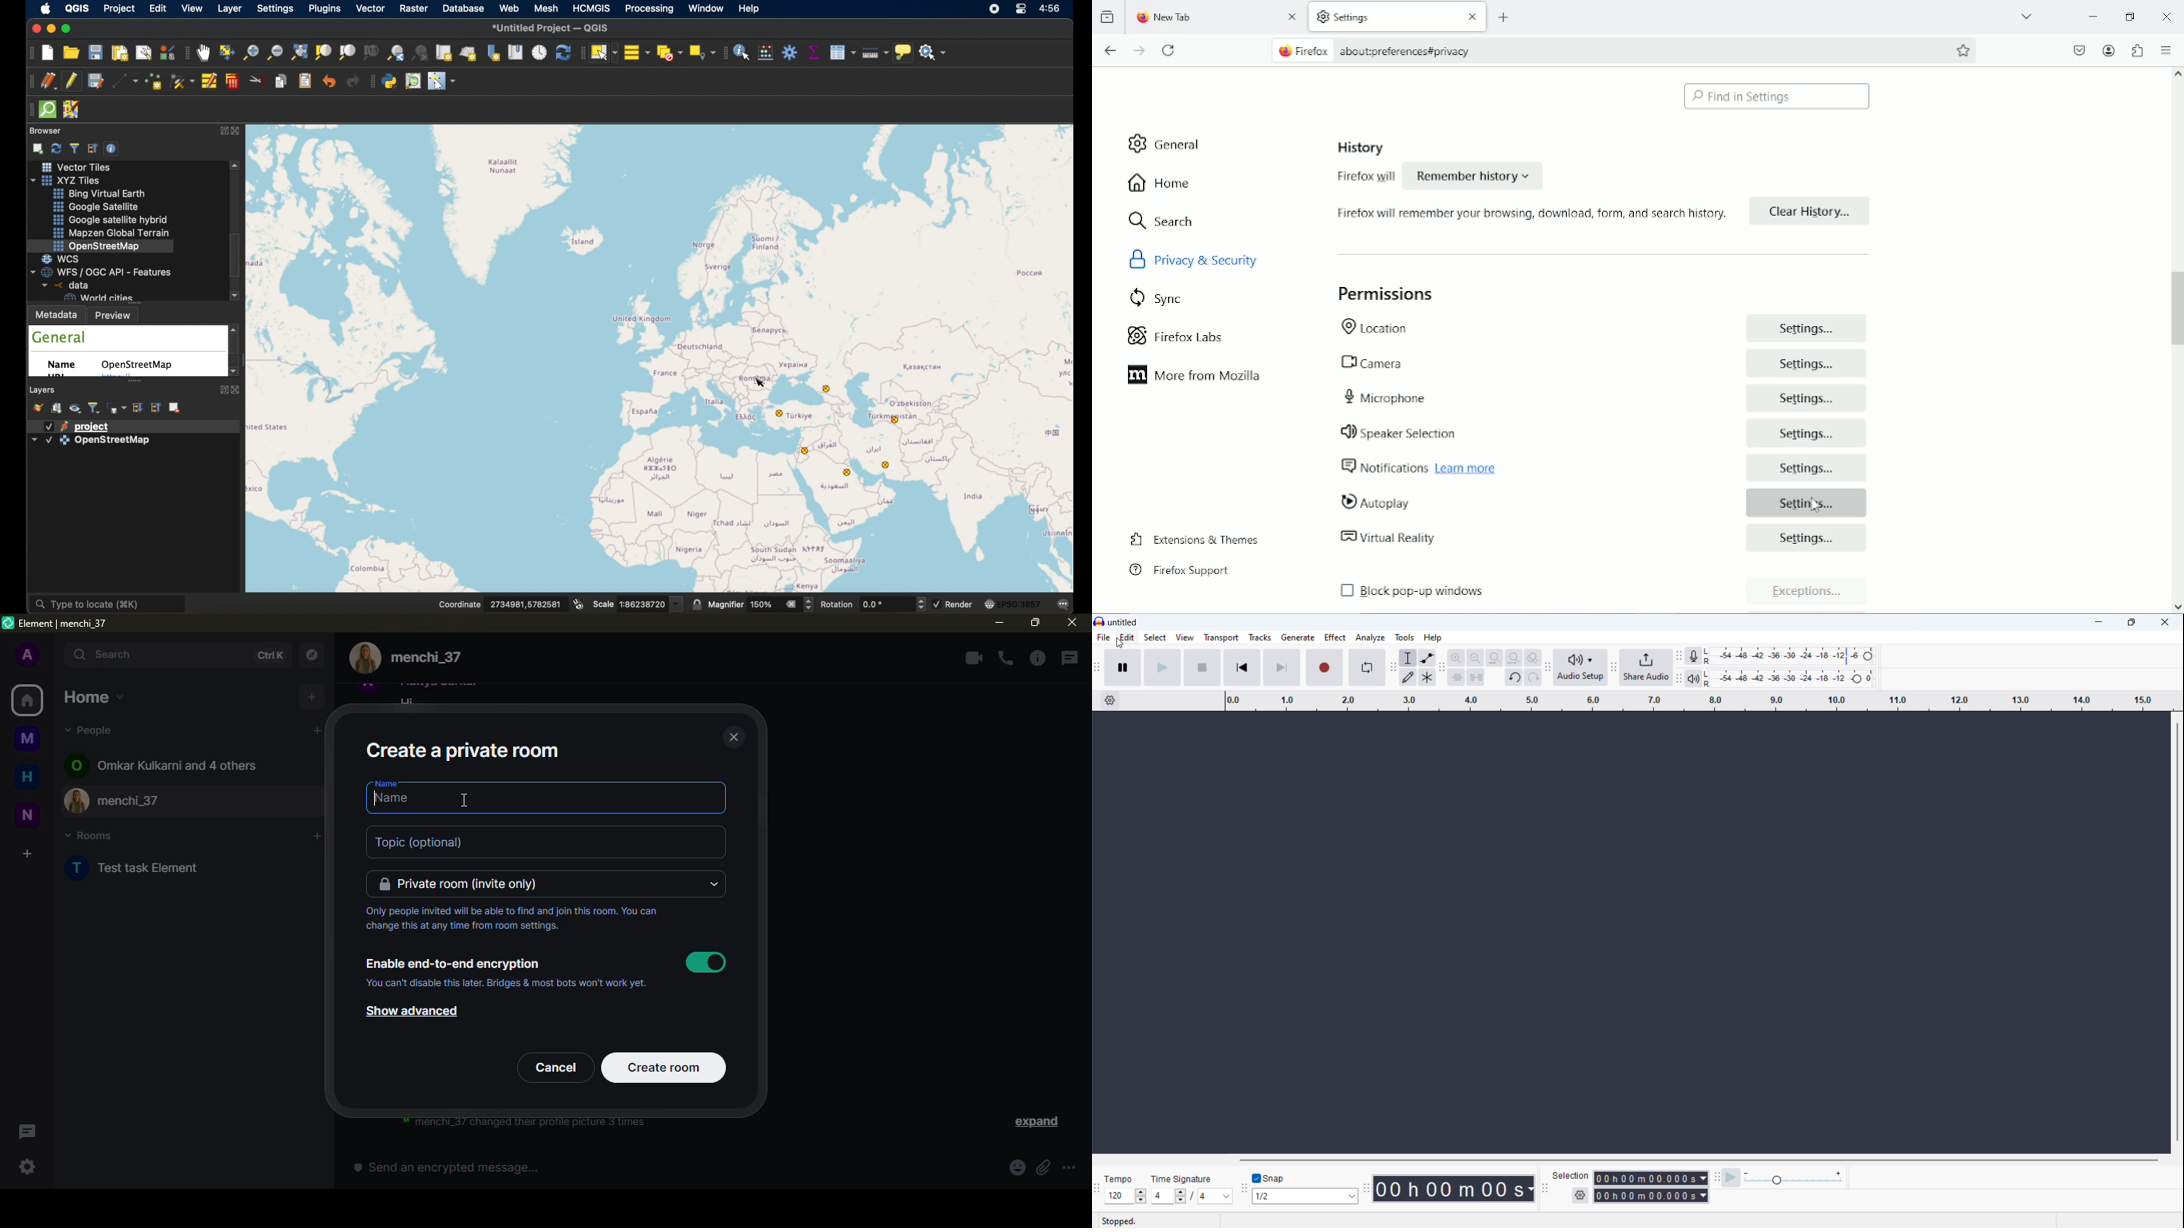 This screenshot has width=2184, height=1232. I want to click on type locate, so click(111, 604).